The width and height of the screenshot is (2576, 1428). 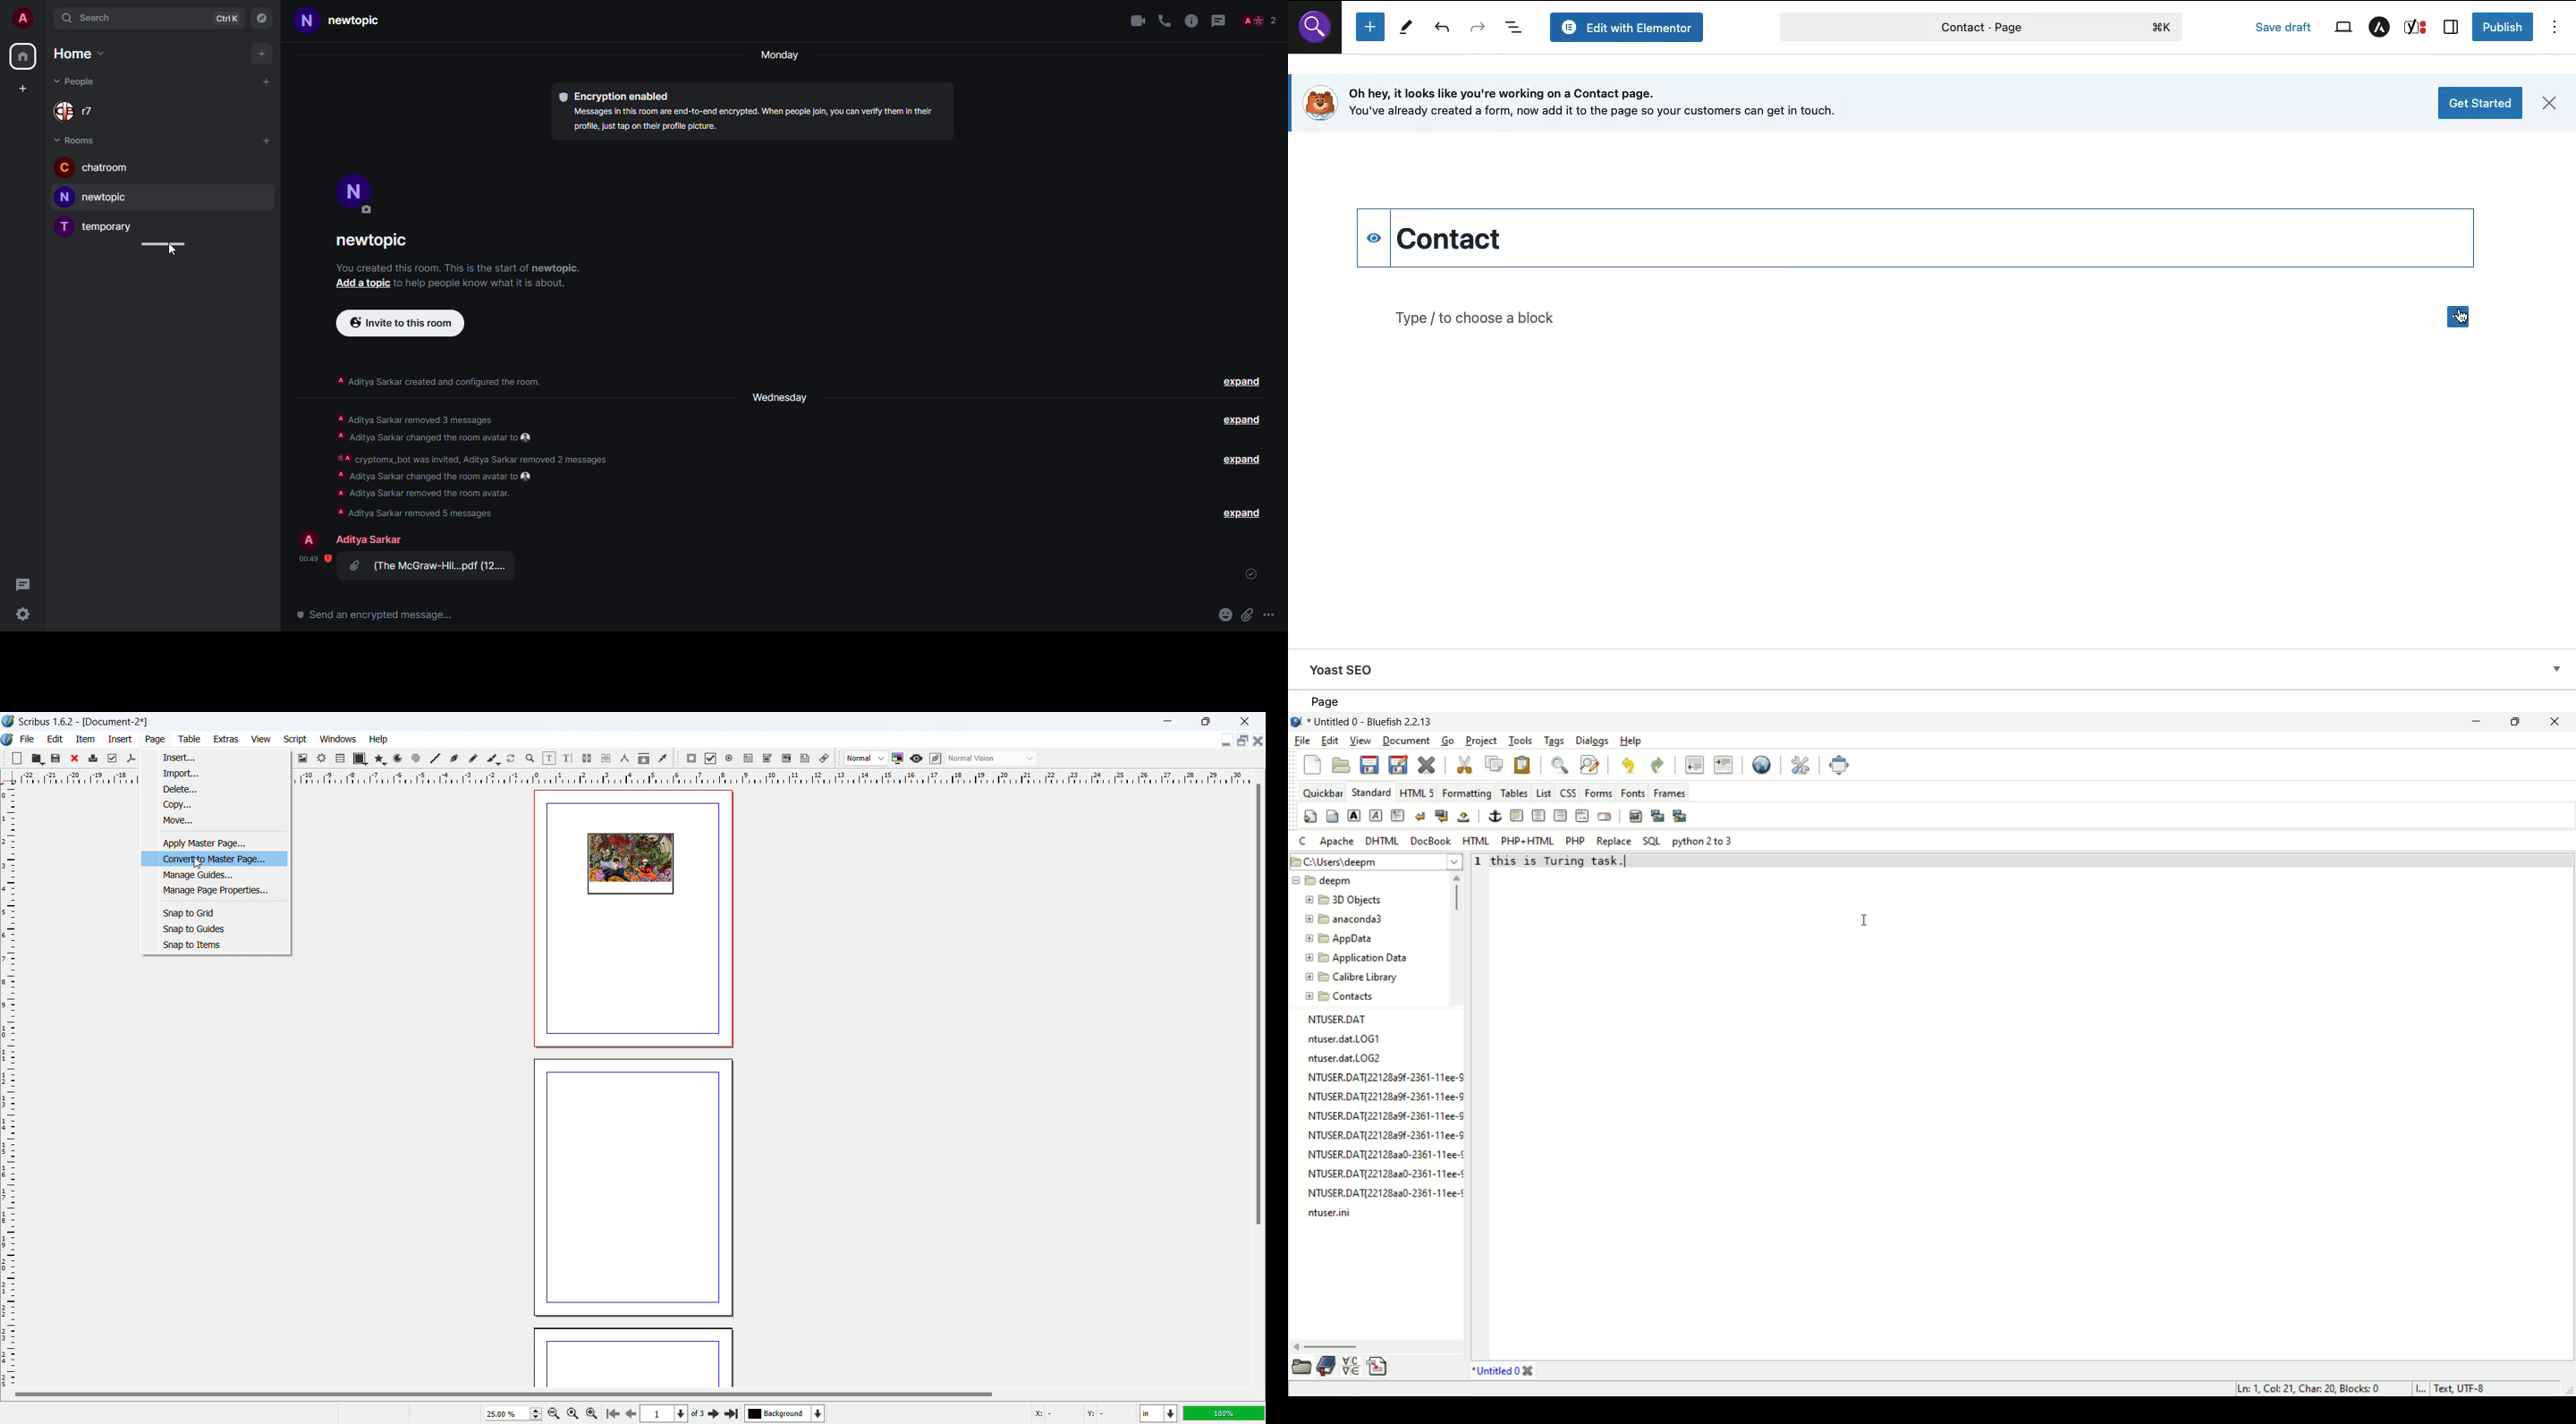 What do you see at coordinates (341, 759) in the screenshot?
I see `table` at bounding box center [341, 759].